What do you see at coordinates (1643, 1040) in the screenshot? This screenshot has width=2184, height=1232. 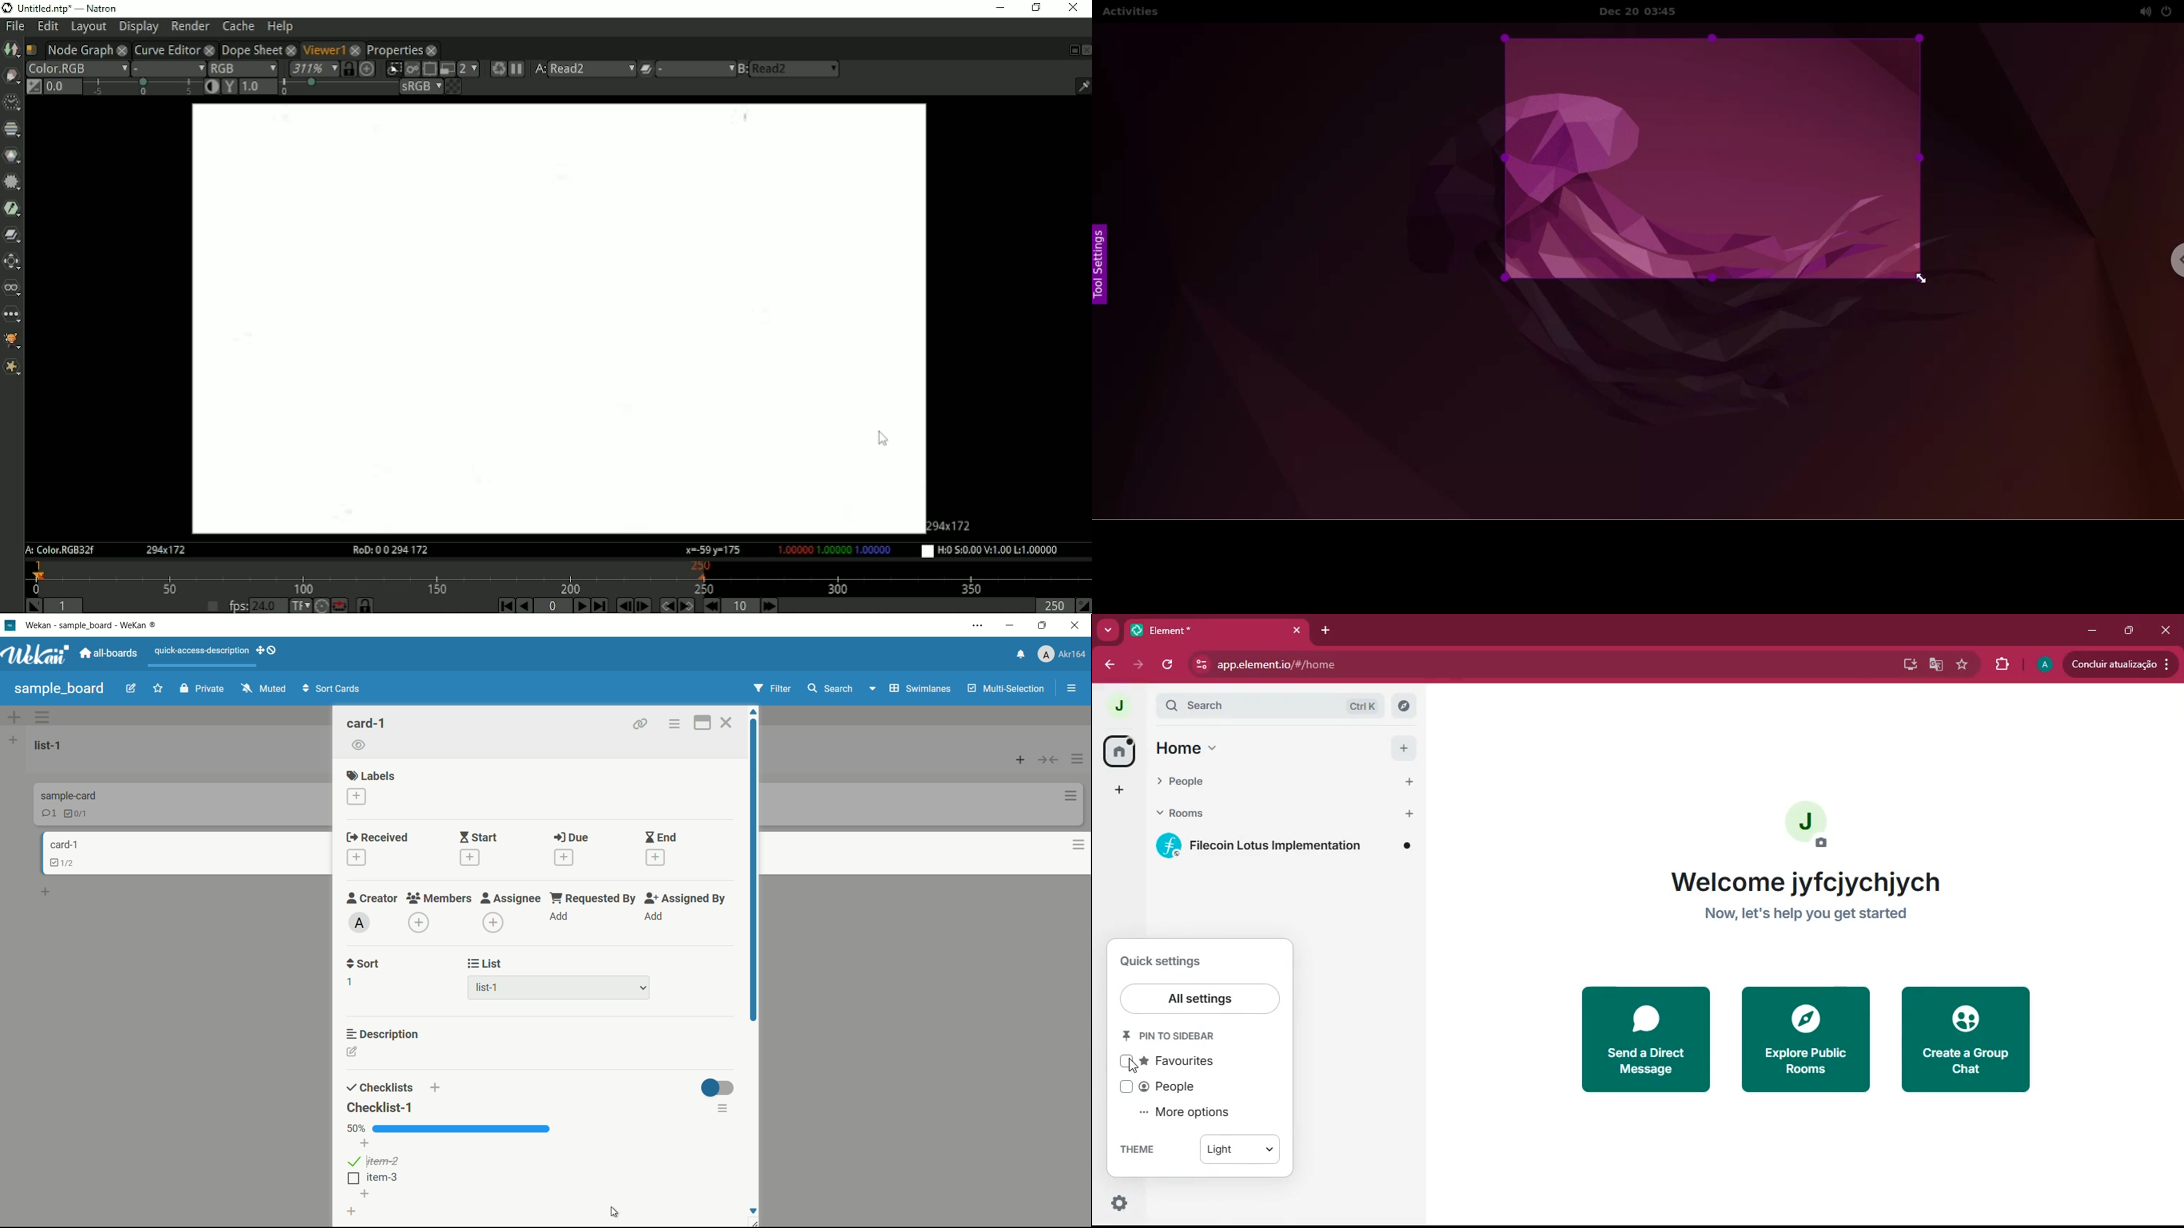 I see `send message` at bounding box center [1643, 1040].